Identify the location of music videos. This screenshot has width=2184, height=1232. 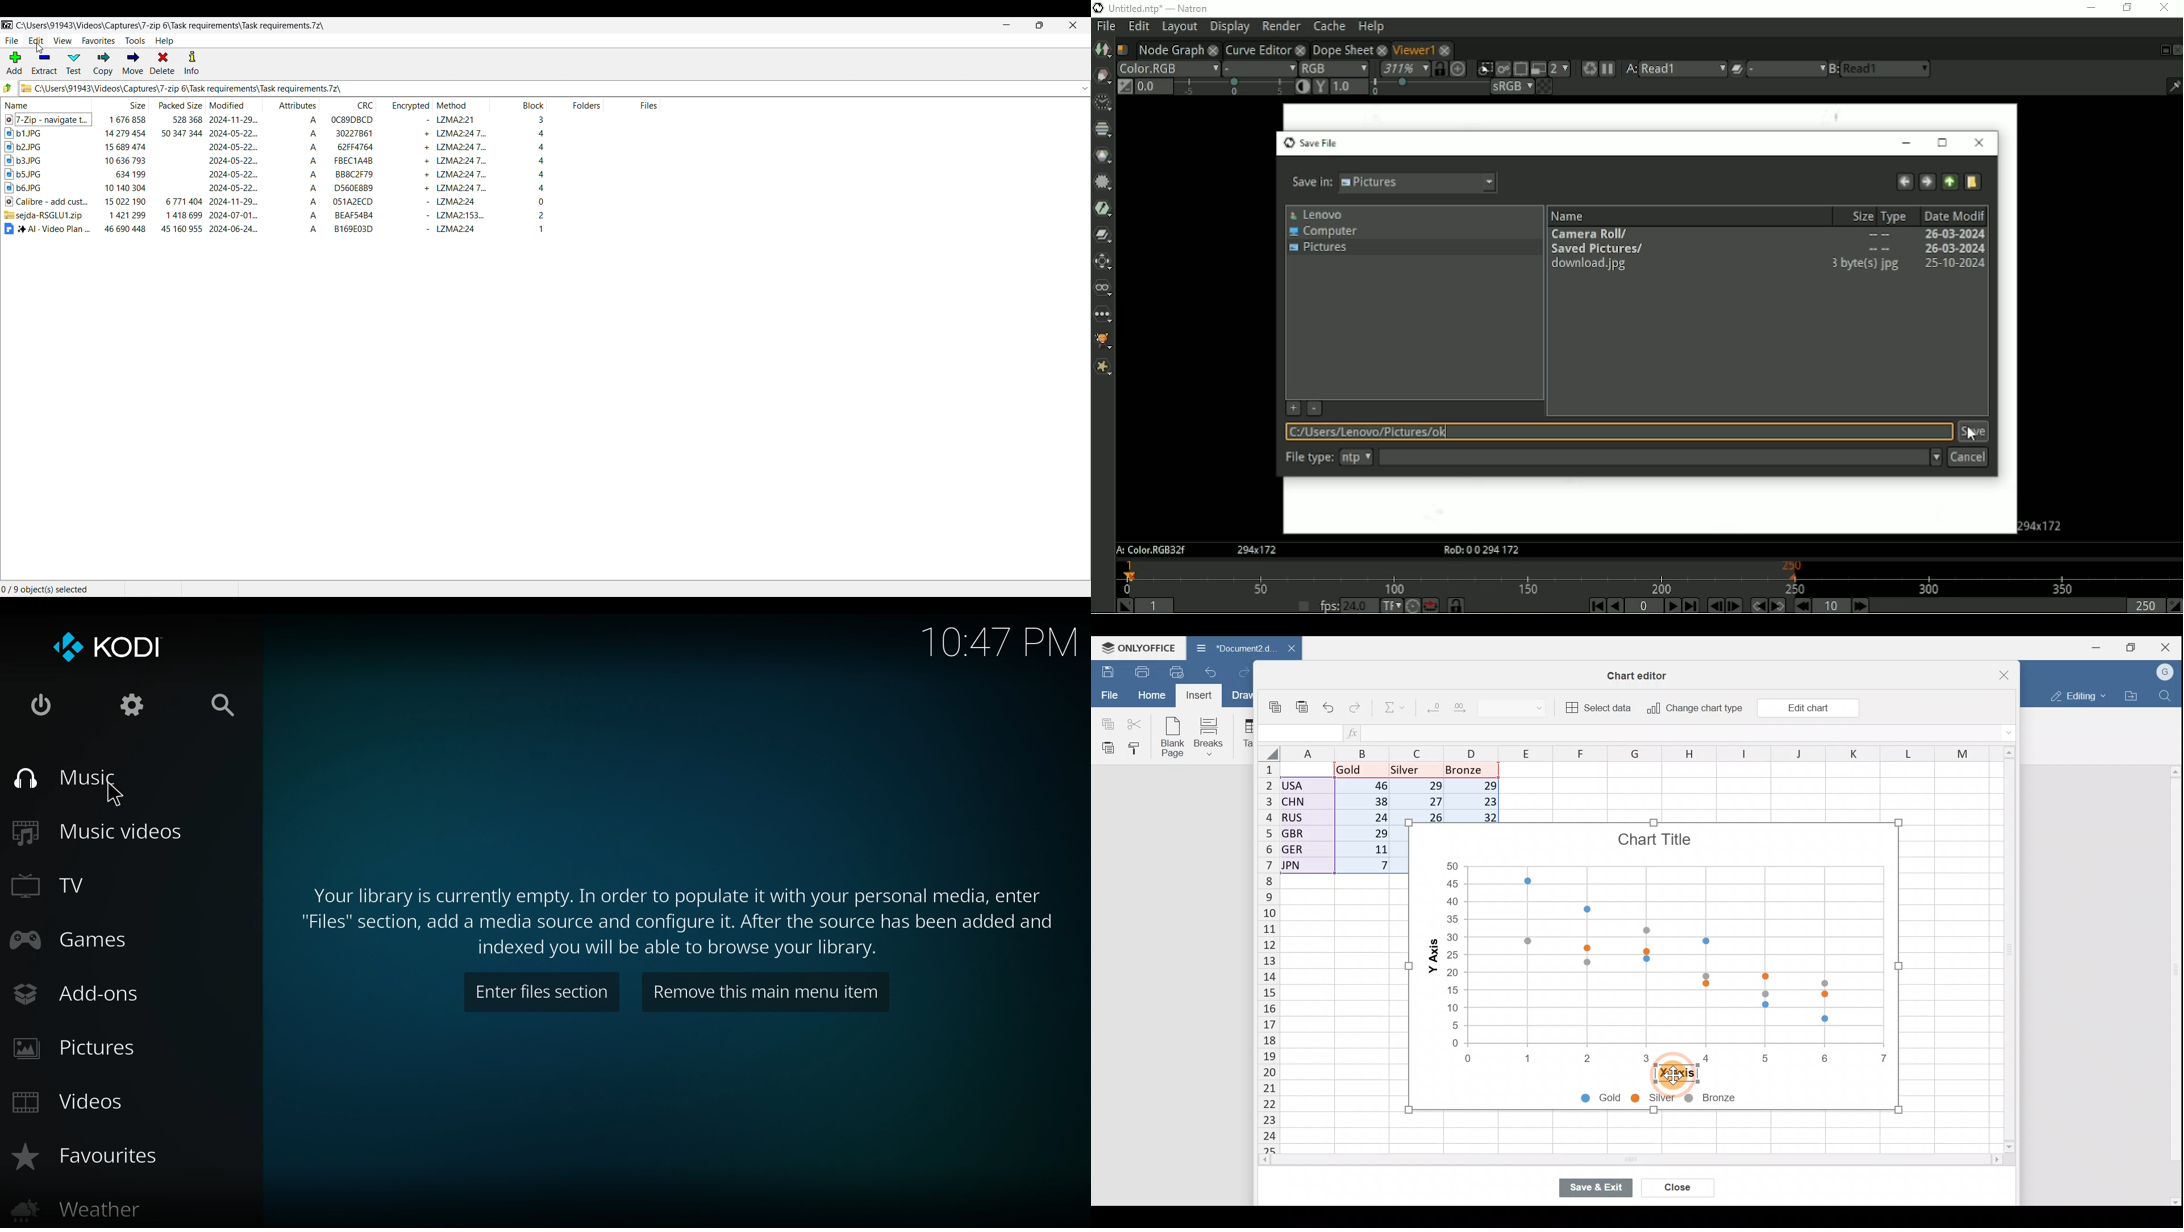
(109, 830).